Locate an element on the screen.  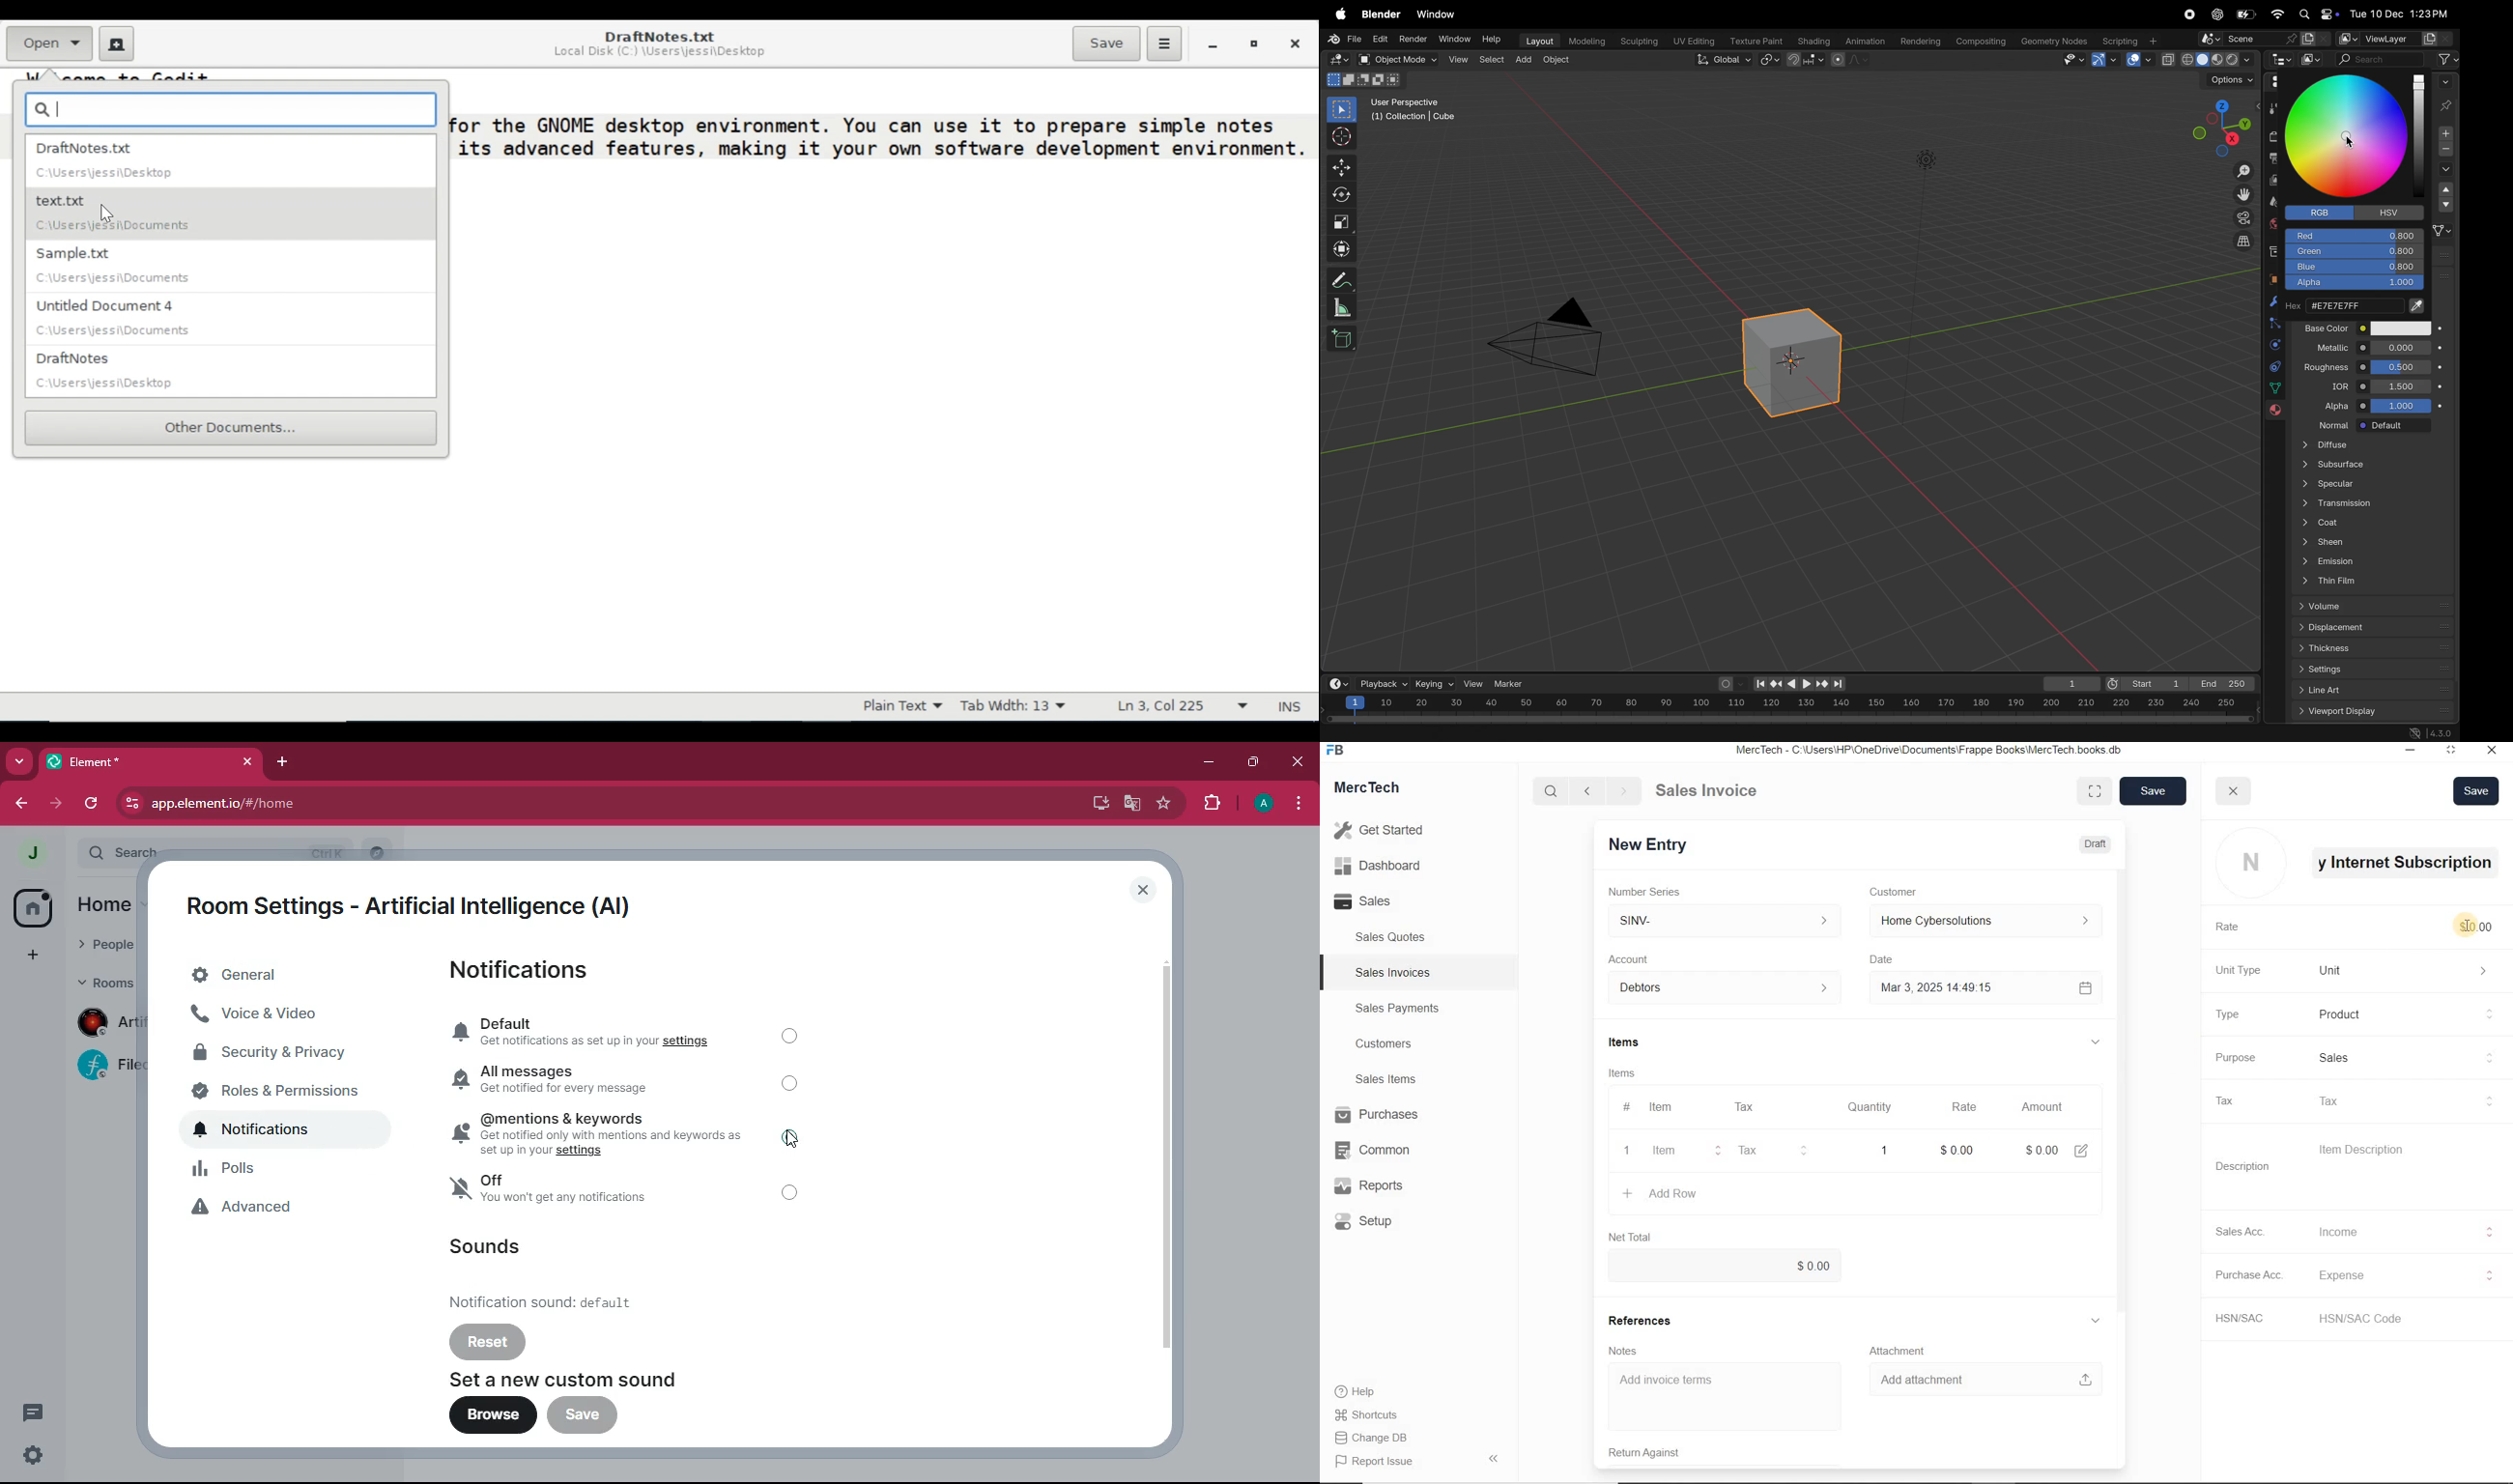
Amount is located at coordinates (2040, 1107).